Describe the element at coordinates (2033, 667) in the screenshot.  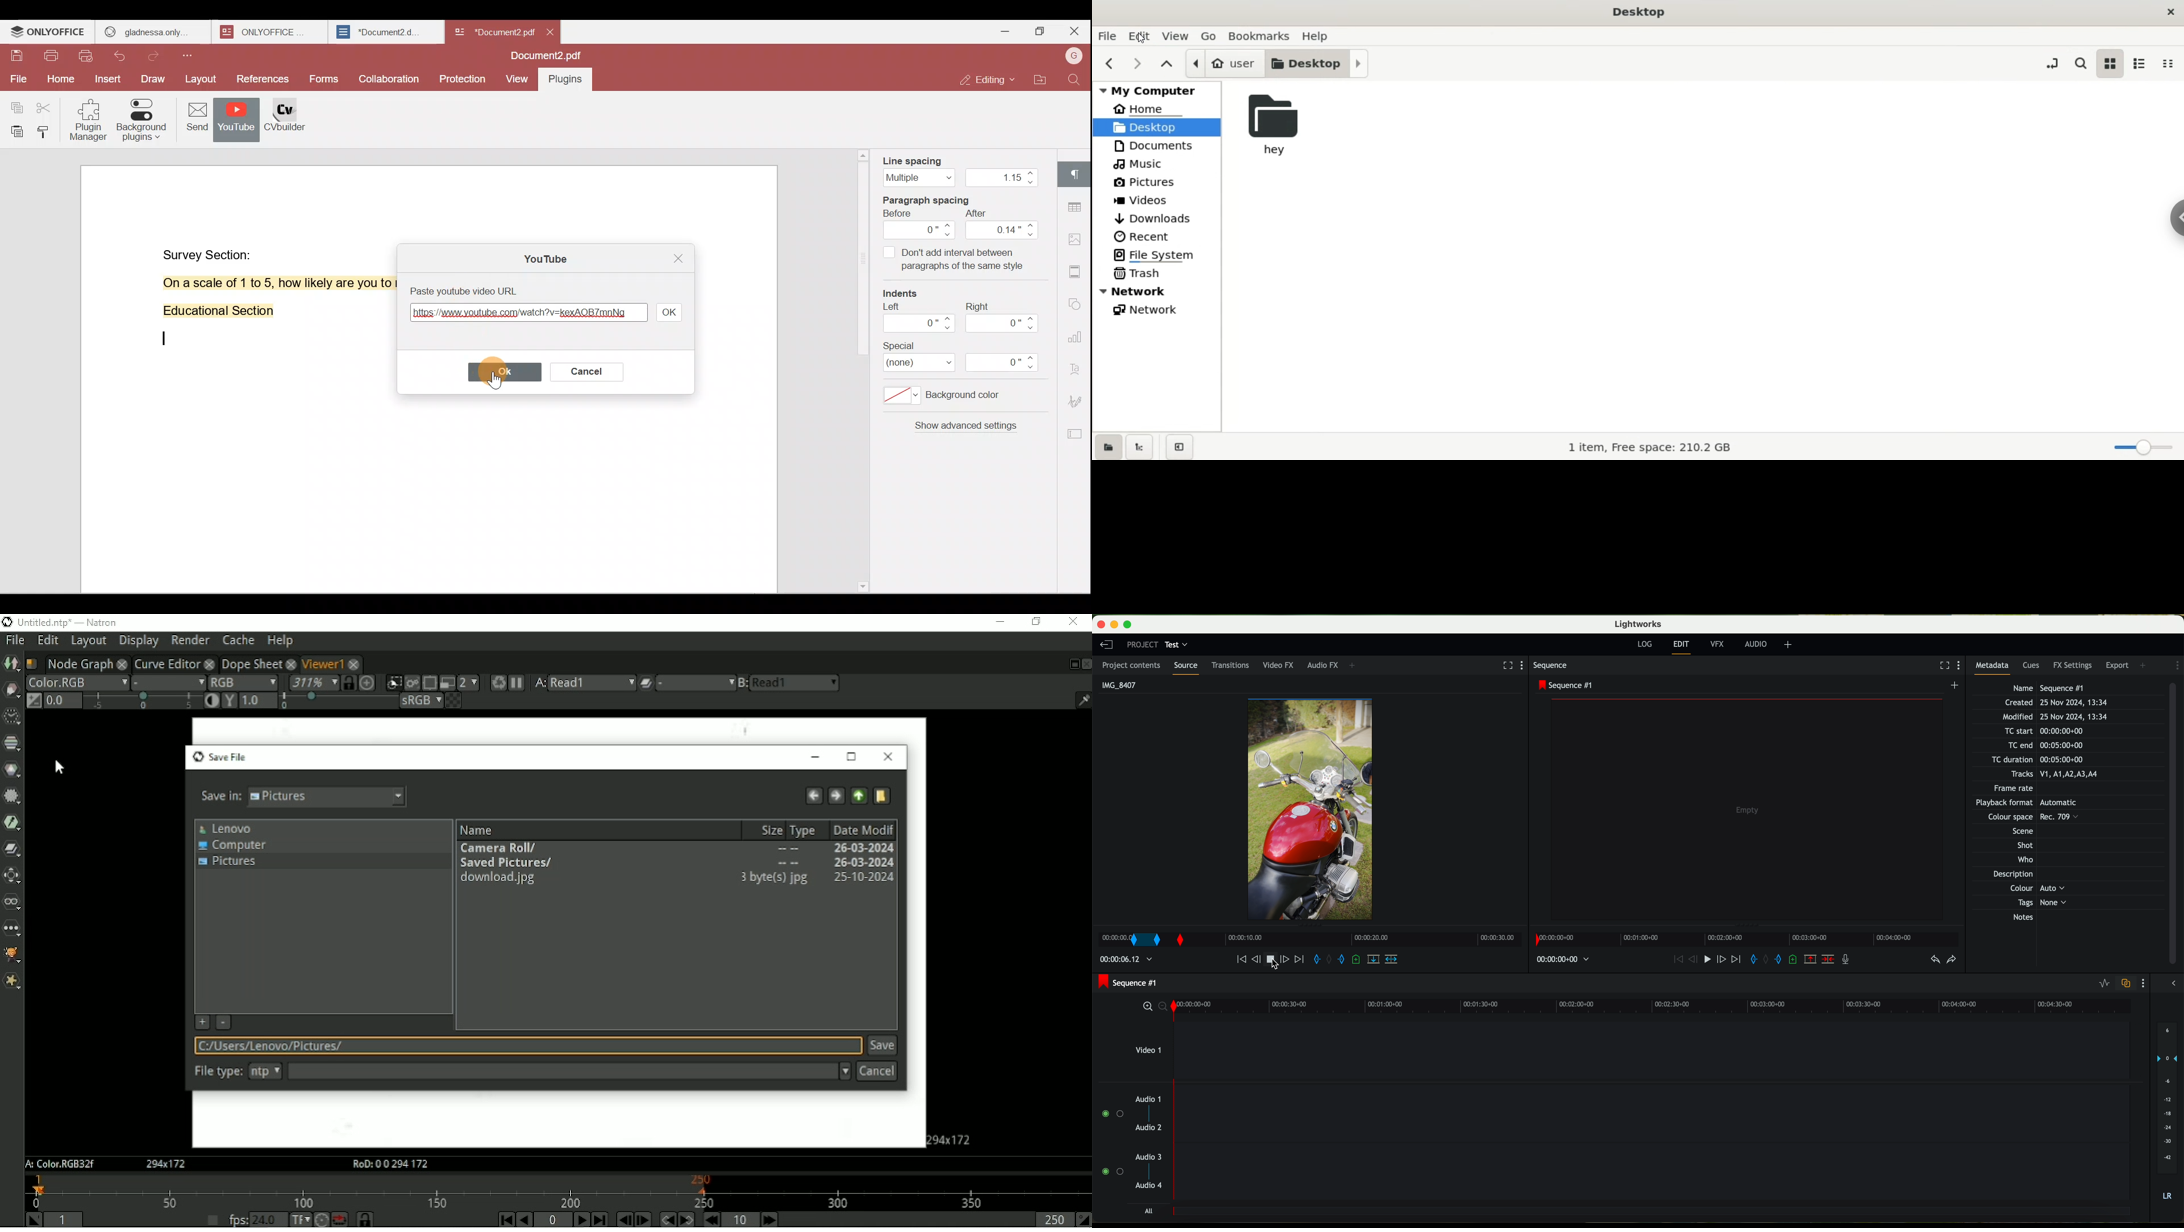
I see `cues` at that location.